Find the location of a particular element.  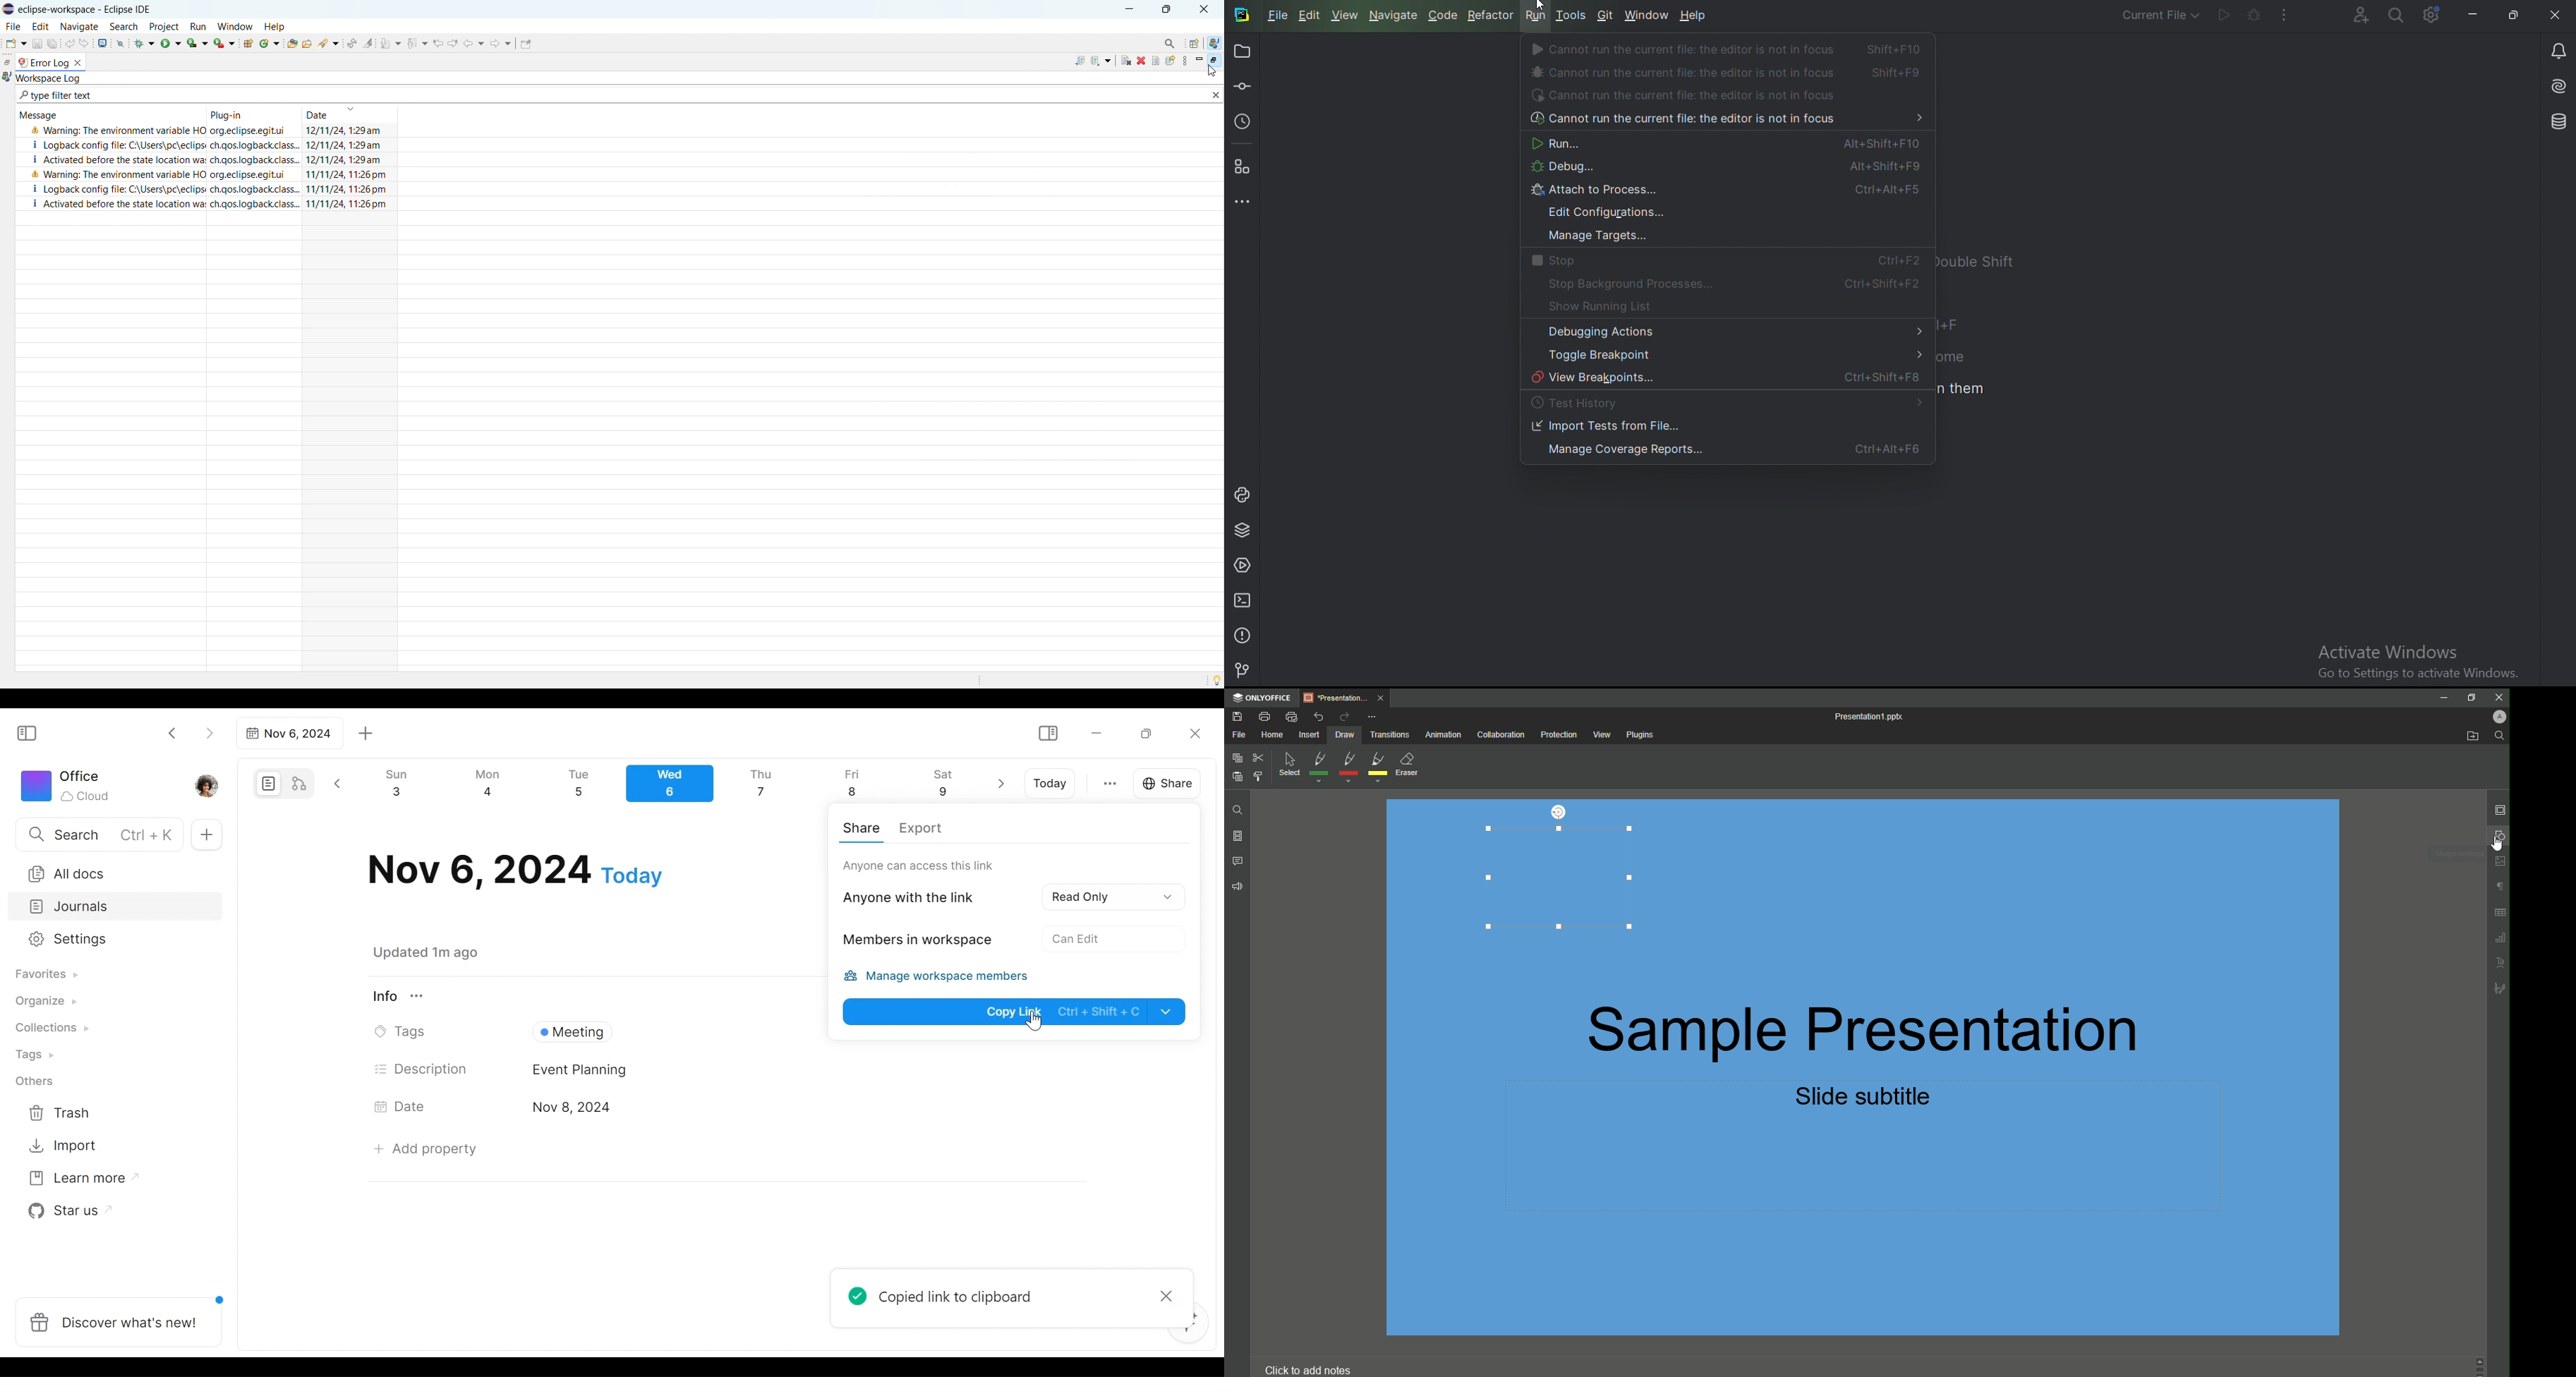

Star us is located at coordinates (66, 1211).